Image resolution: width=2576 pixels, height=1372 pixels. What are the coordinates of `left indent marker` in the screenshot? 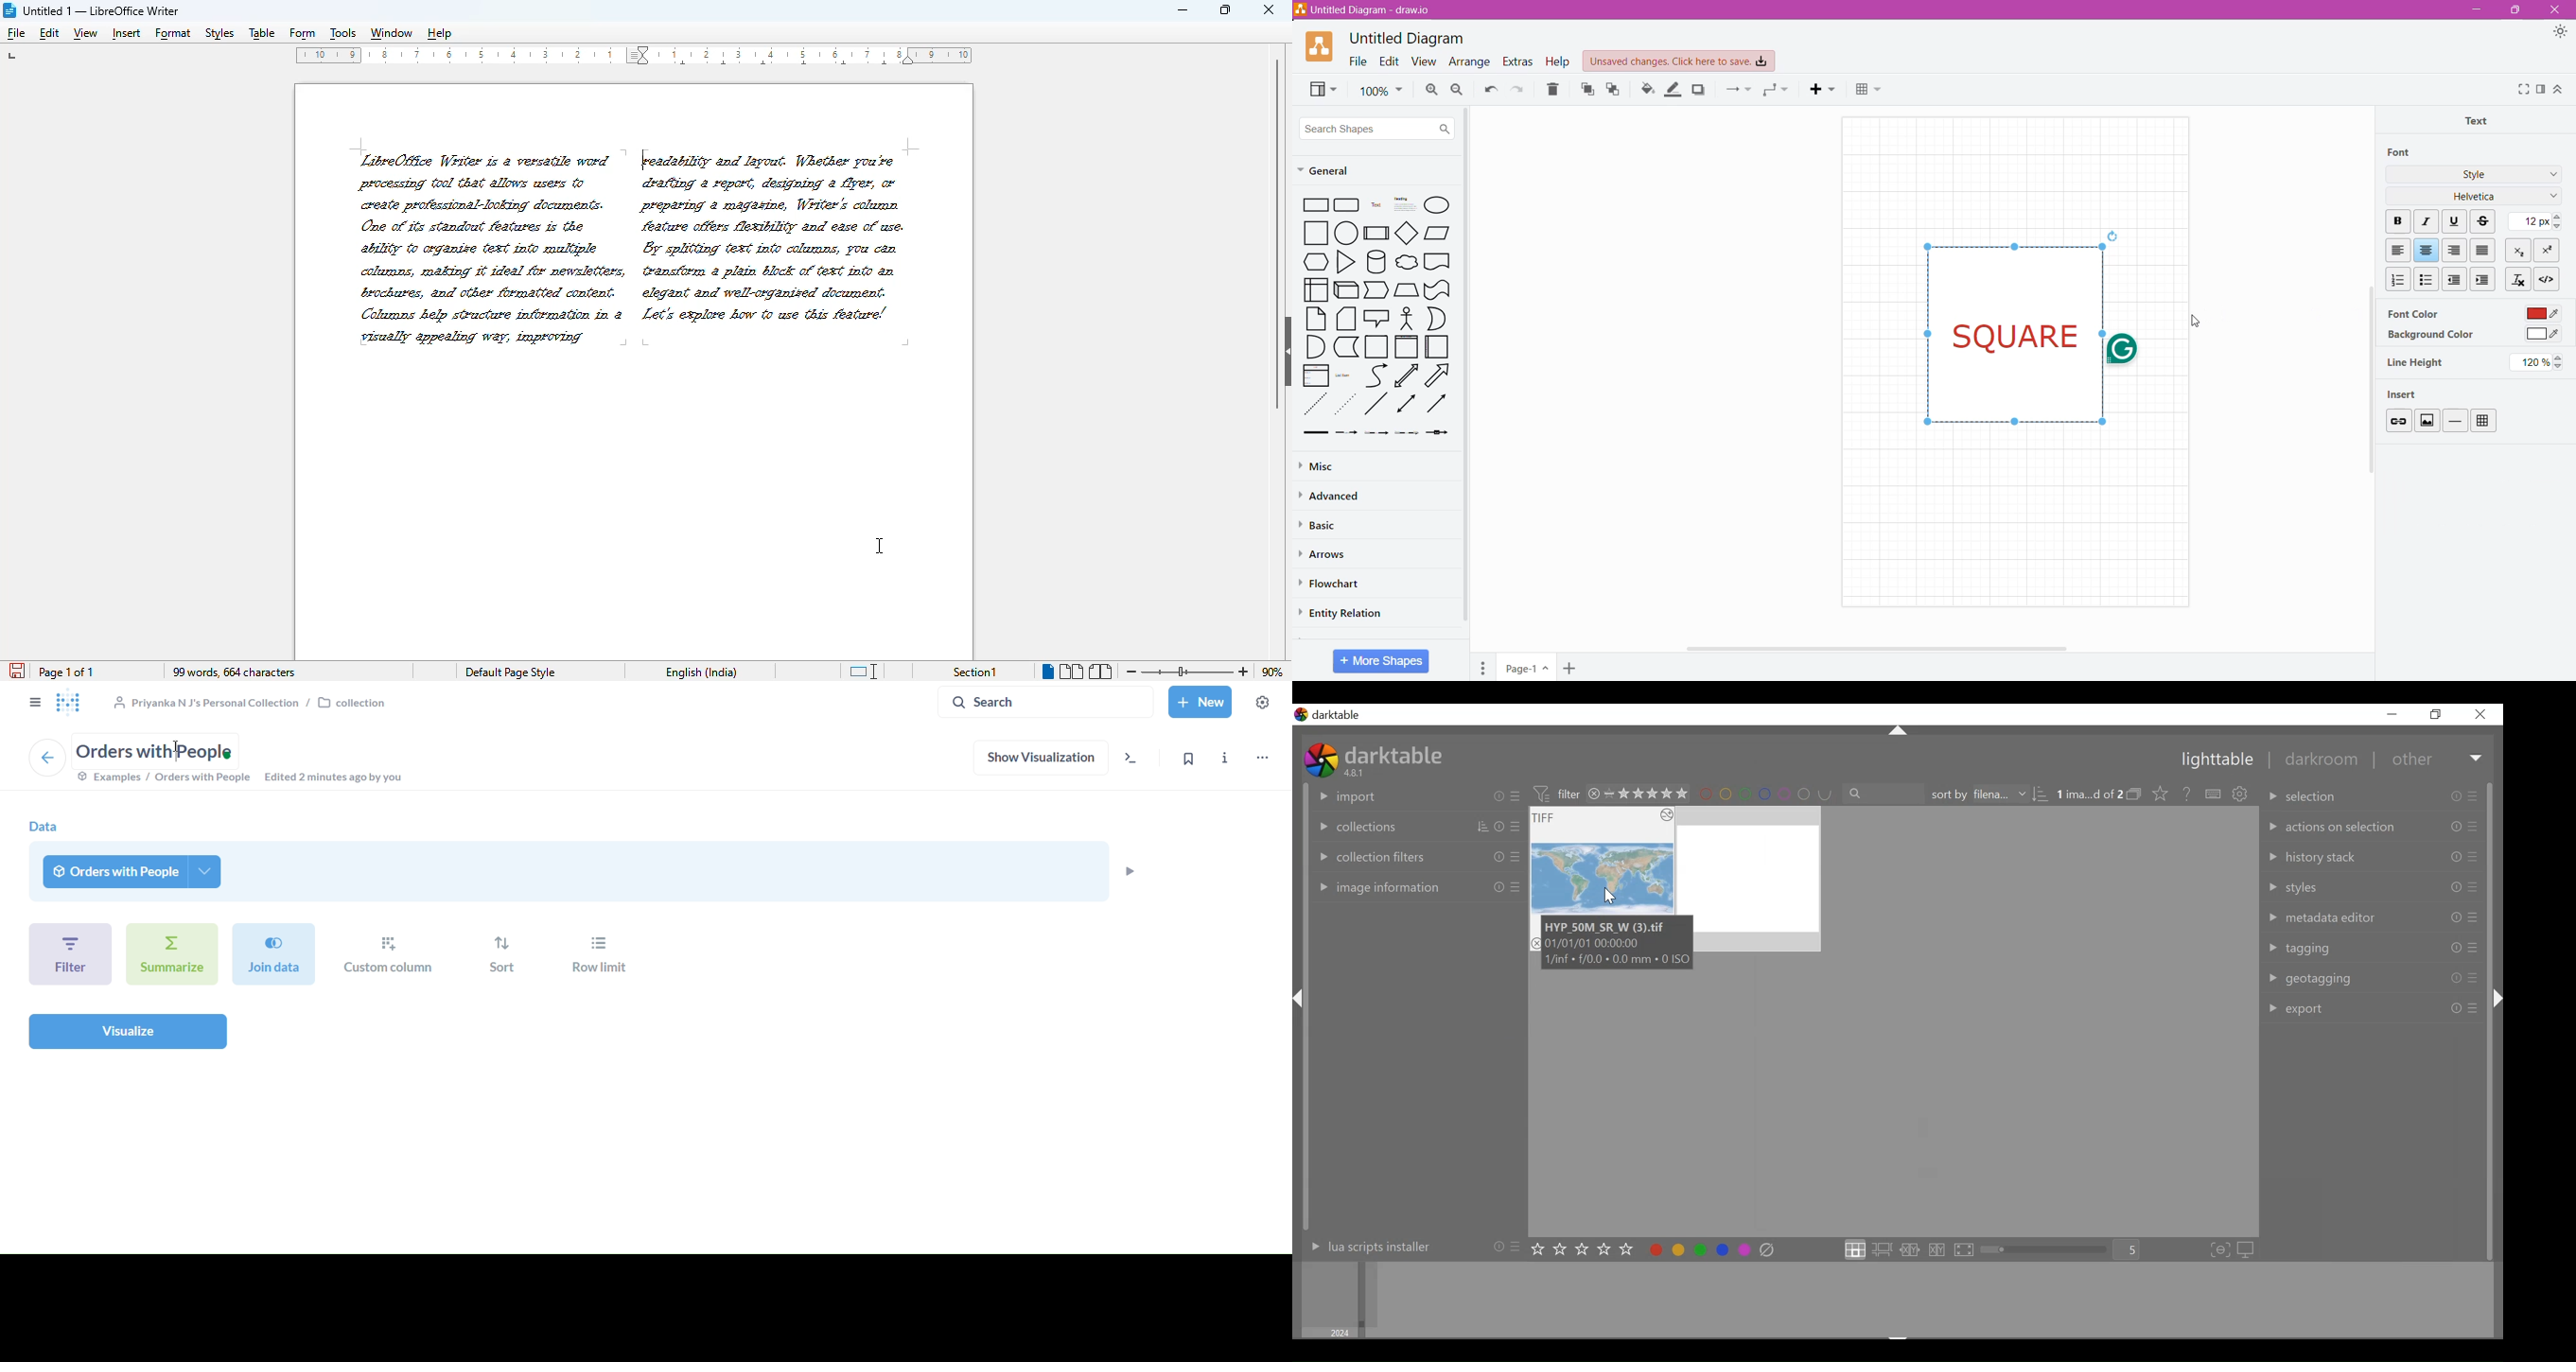 It's located at (909, 64).